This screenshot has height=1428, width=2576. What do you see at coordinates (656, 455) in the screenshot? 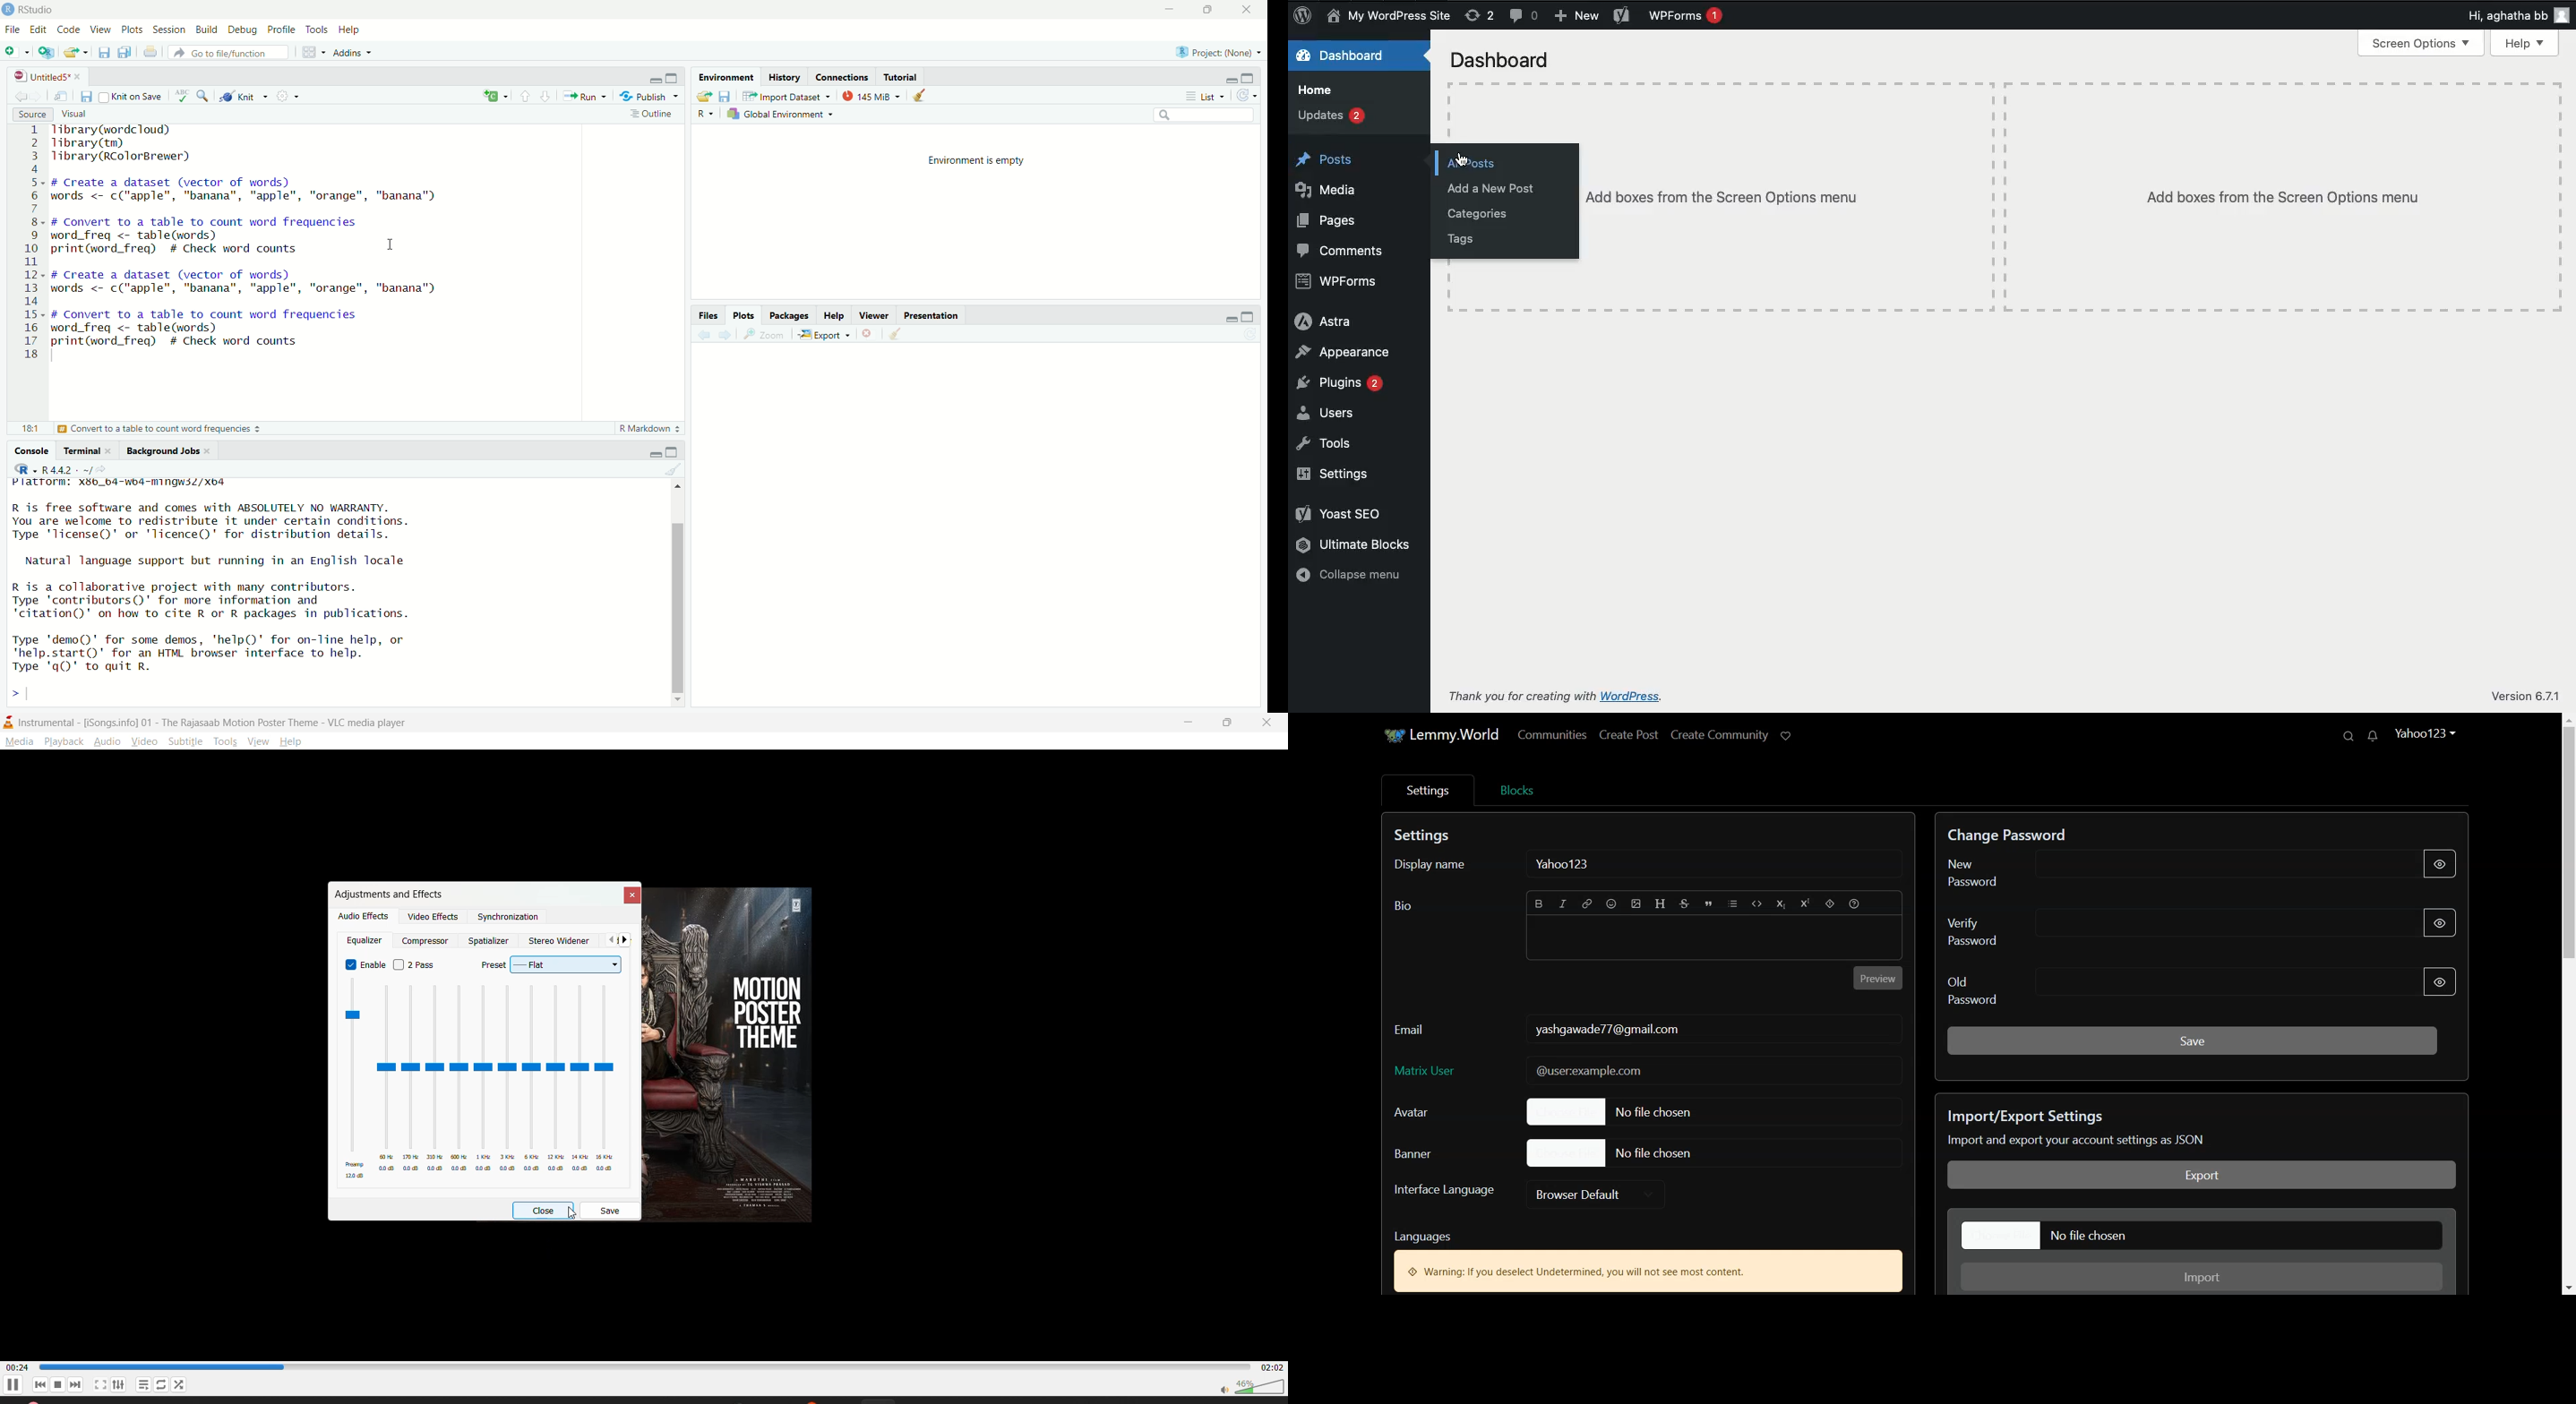
I see `Minimize` at bounding box center [656, 455].